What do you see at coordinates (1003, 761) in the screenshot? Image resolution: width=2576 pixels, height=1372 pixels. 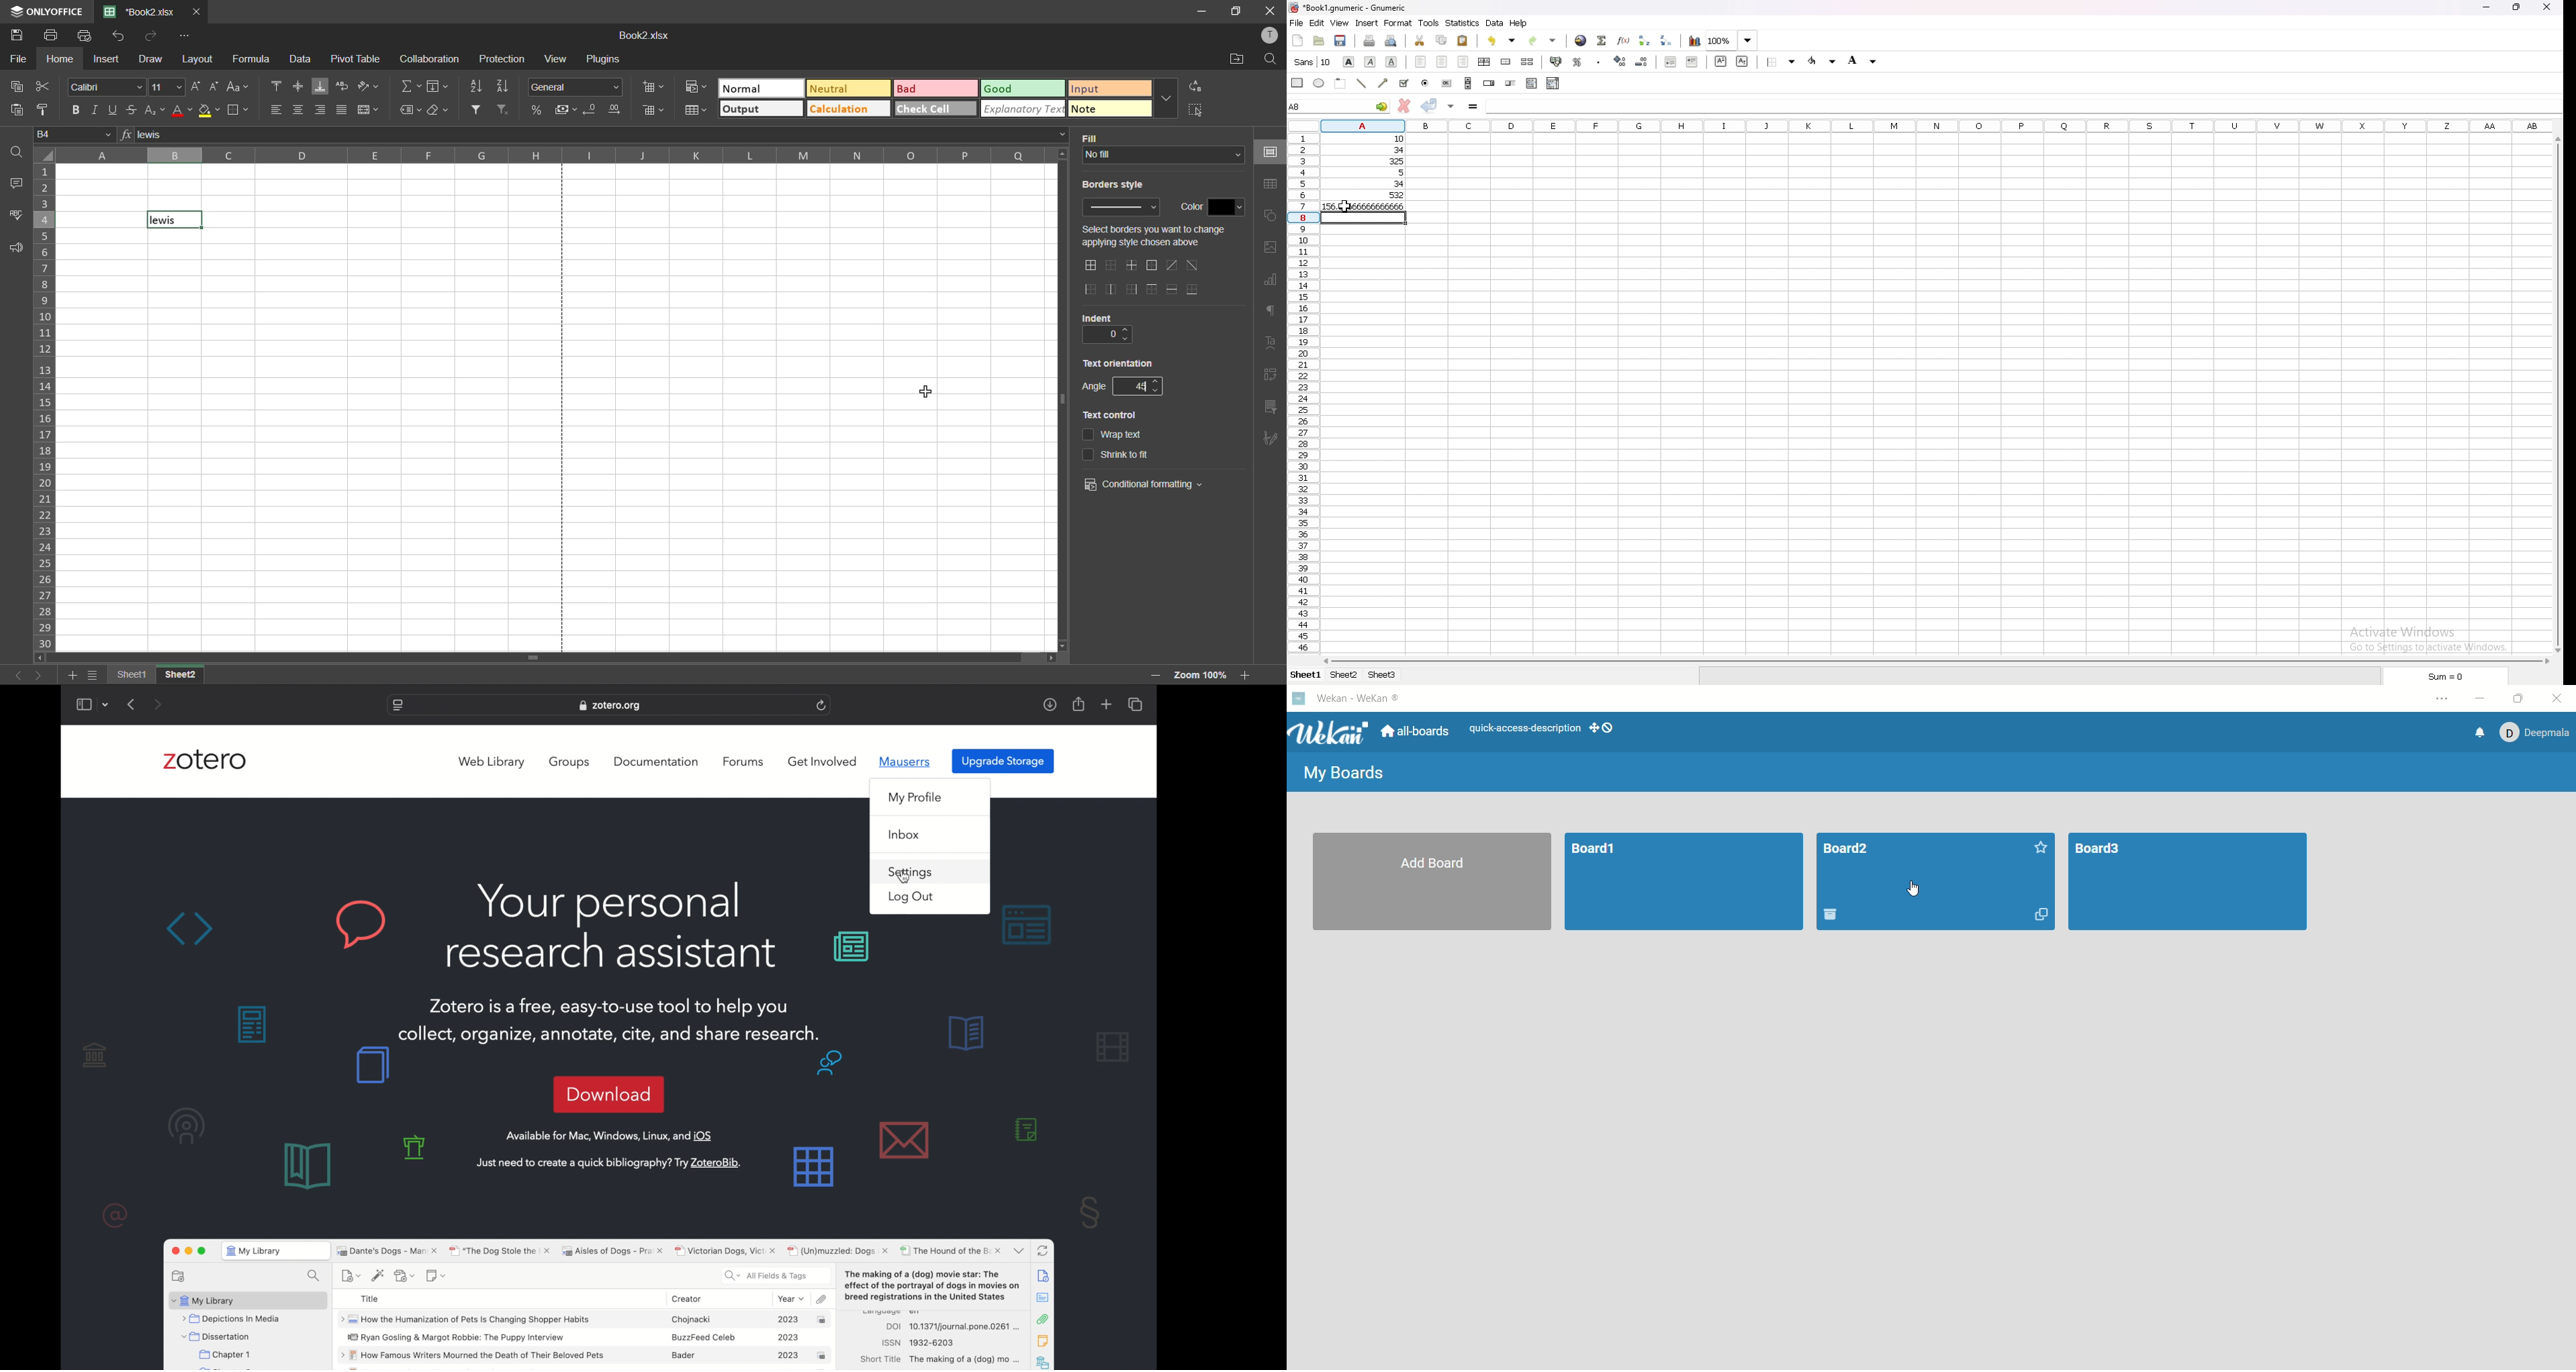 I see `upgrade storage` at bounding box center [1003, 761].